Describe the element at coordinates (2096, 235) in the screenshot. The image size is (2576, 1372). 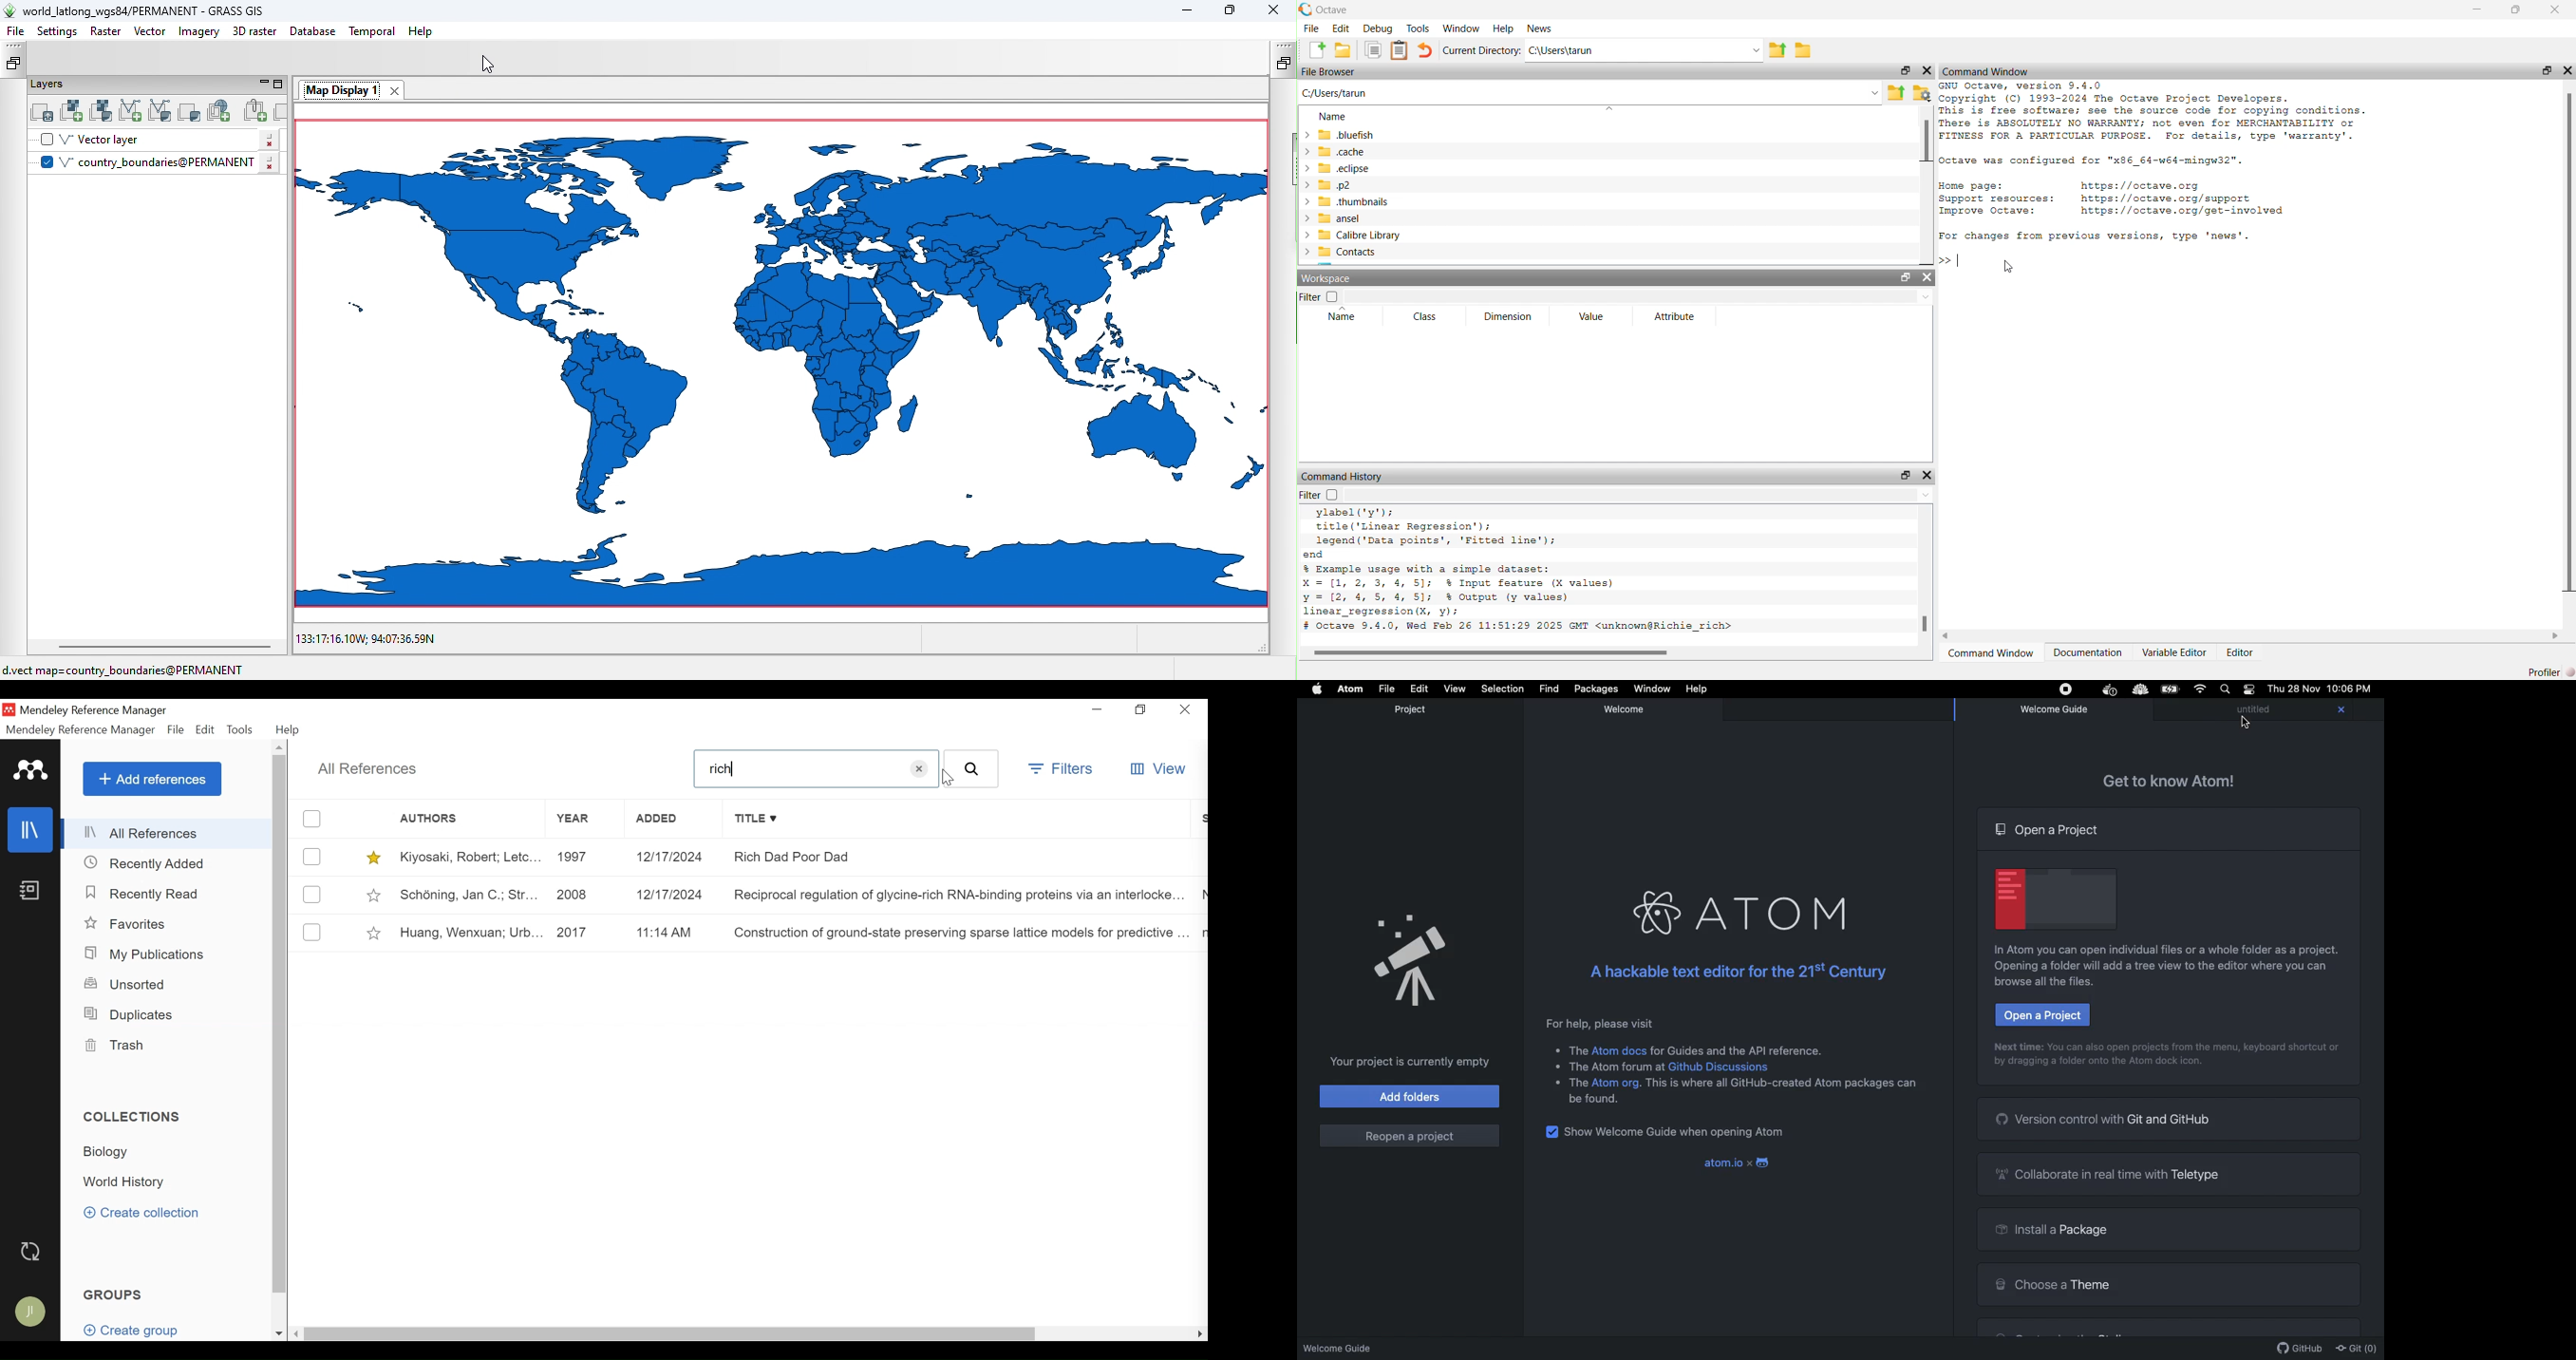
I see `| For changes from previous versions, type 'news'.` at that location.